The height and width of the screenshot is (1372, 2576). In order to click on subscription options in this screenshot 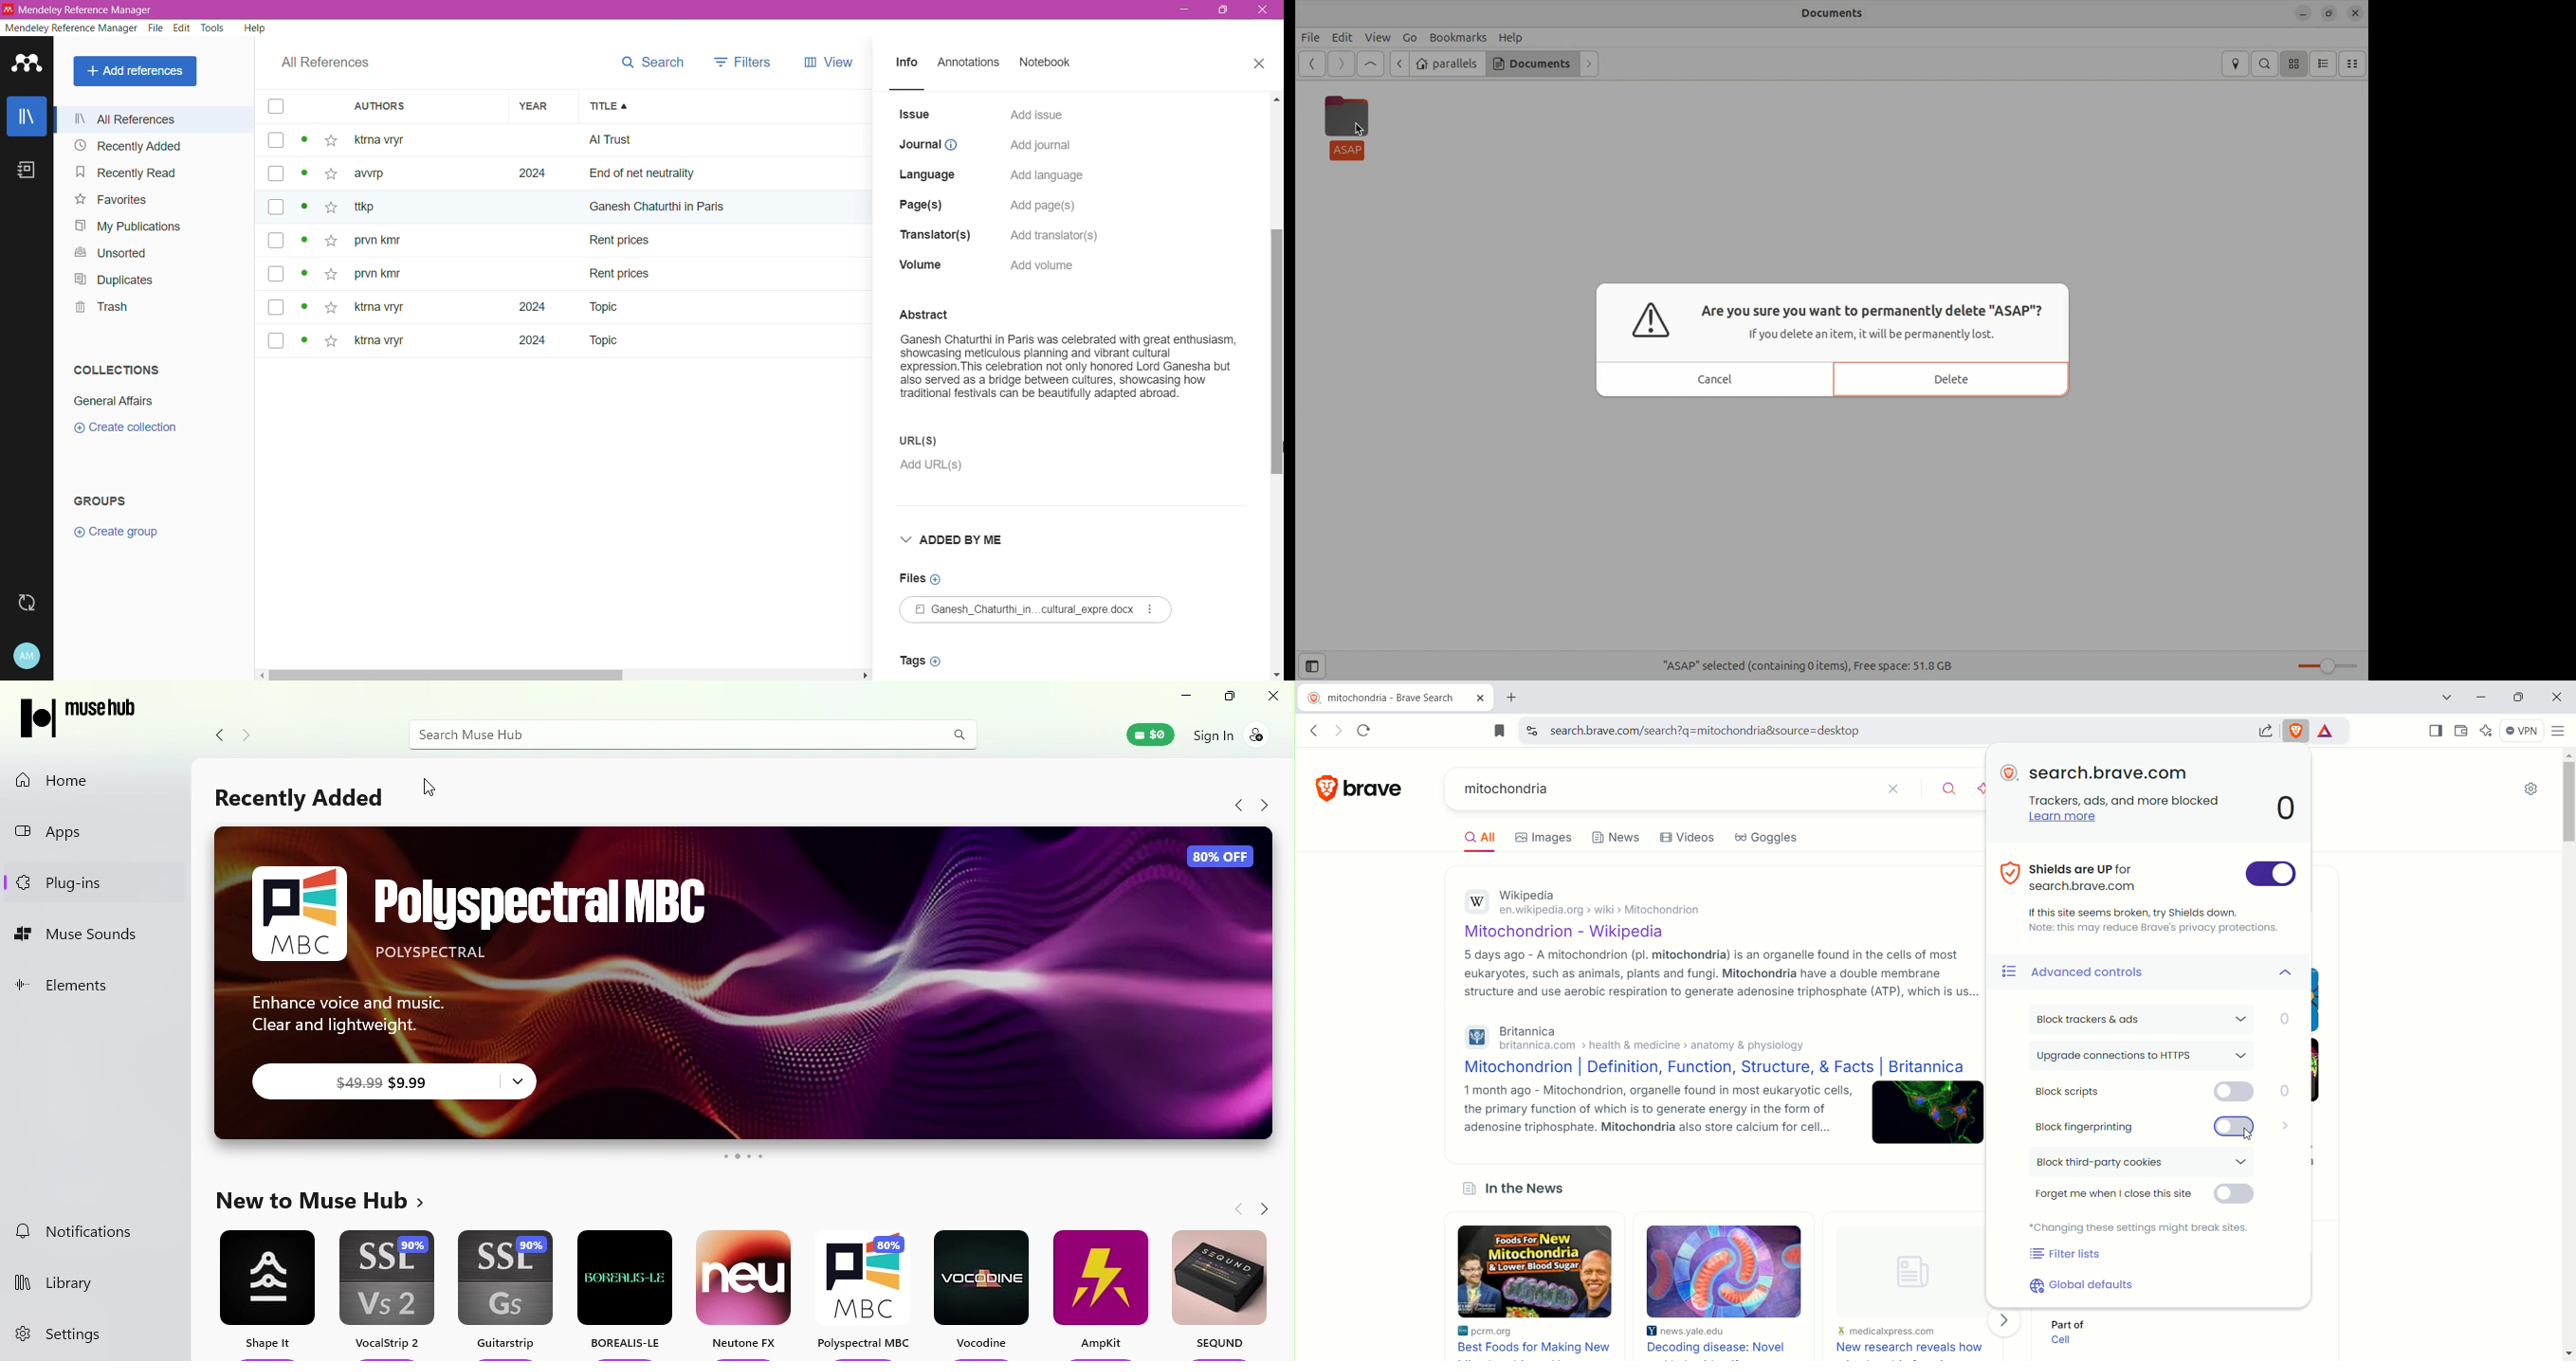, I will do `click(518, 1080)`.